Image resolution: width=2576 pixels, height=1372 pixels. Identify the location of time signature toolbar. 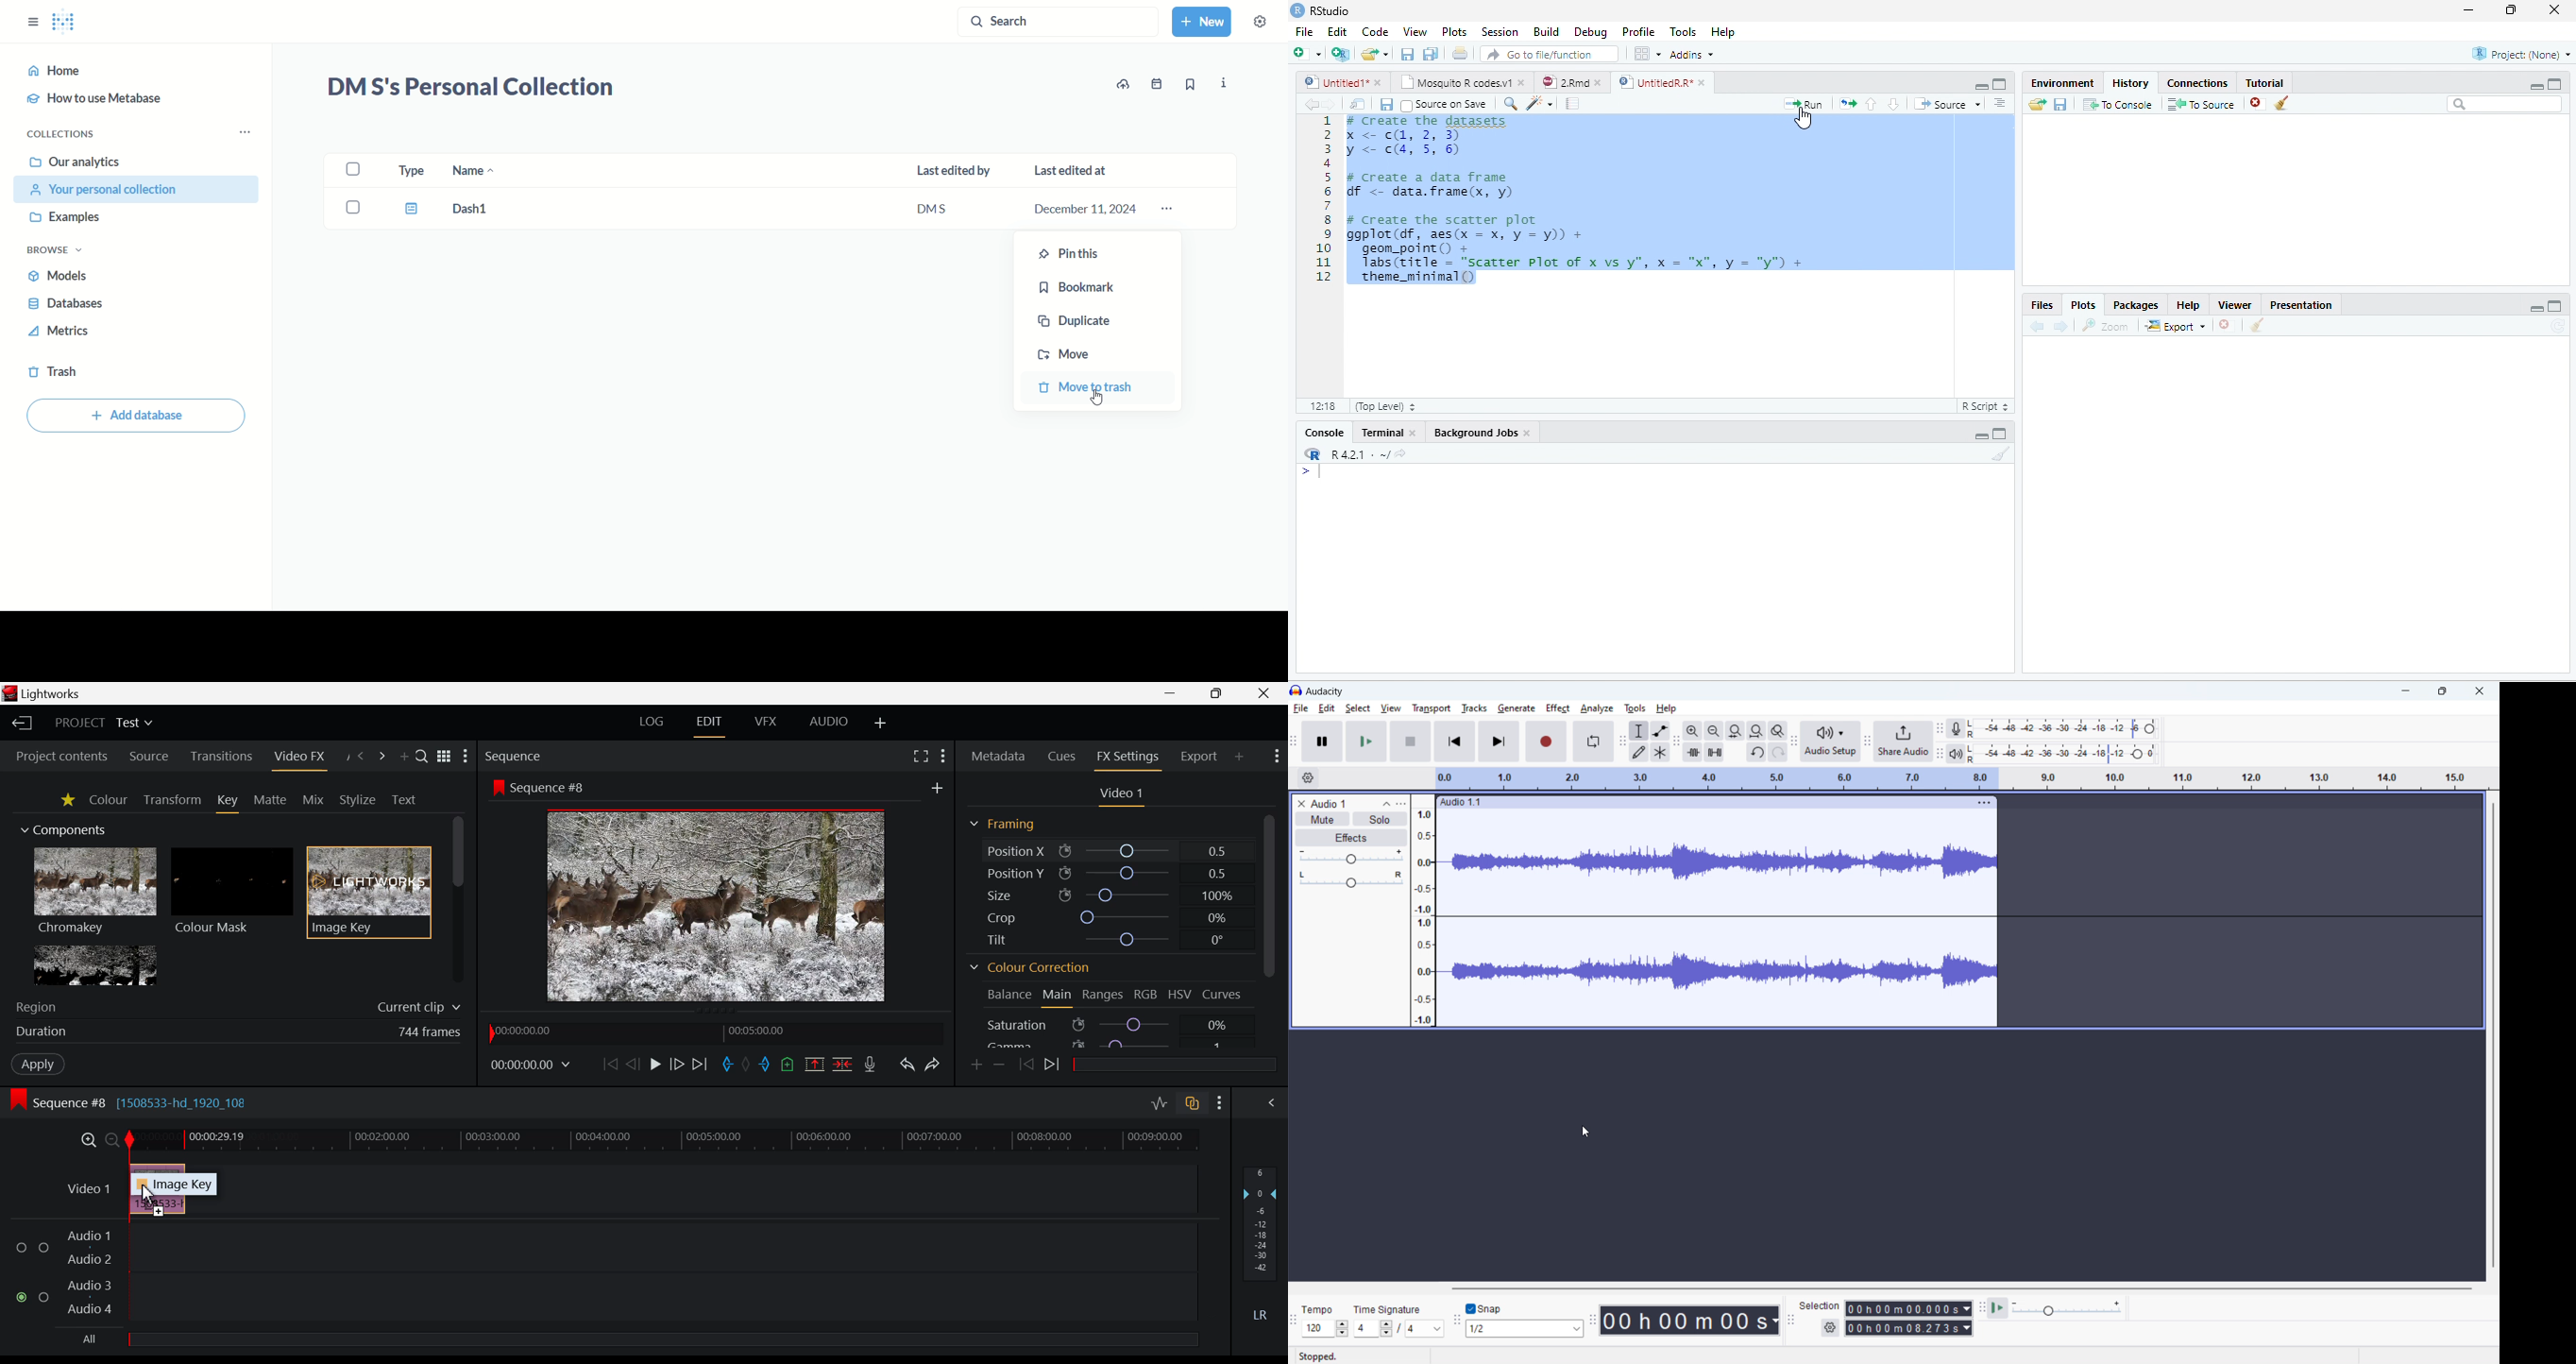
(1294, 1320).